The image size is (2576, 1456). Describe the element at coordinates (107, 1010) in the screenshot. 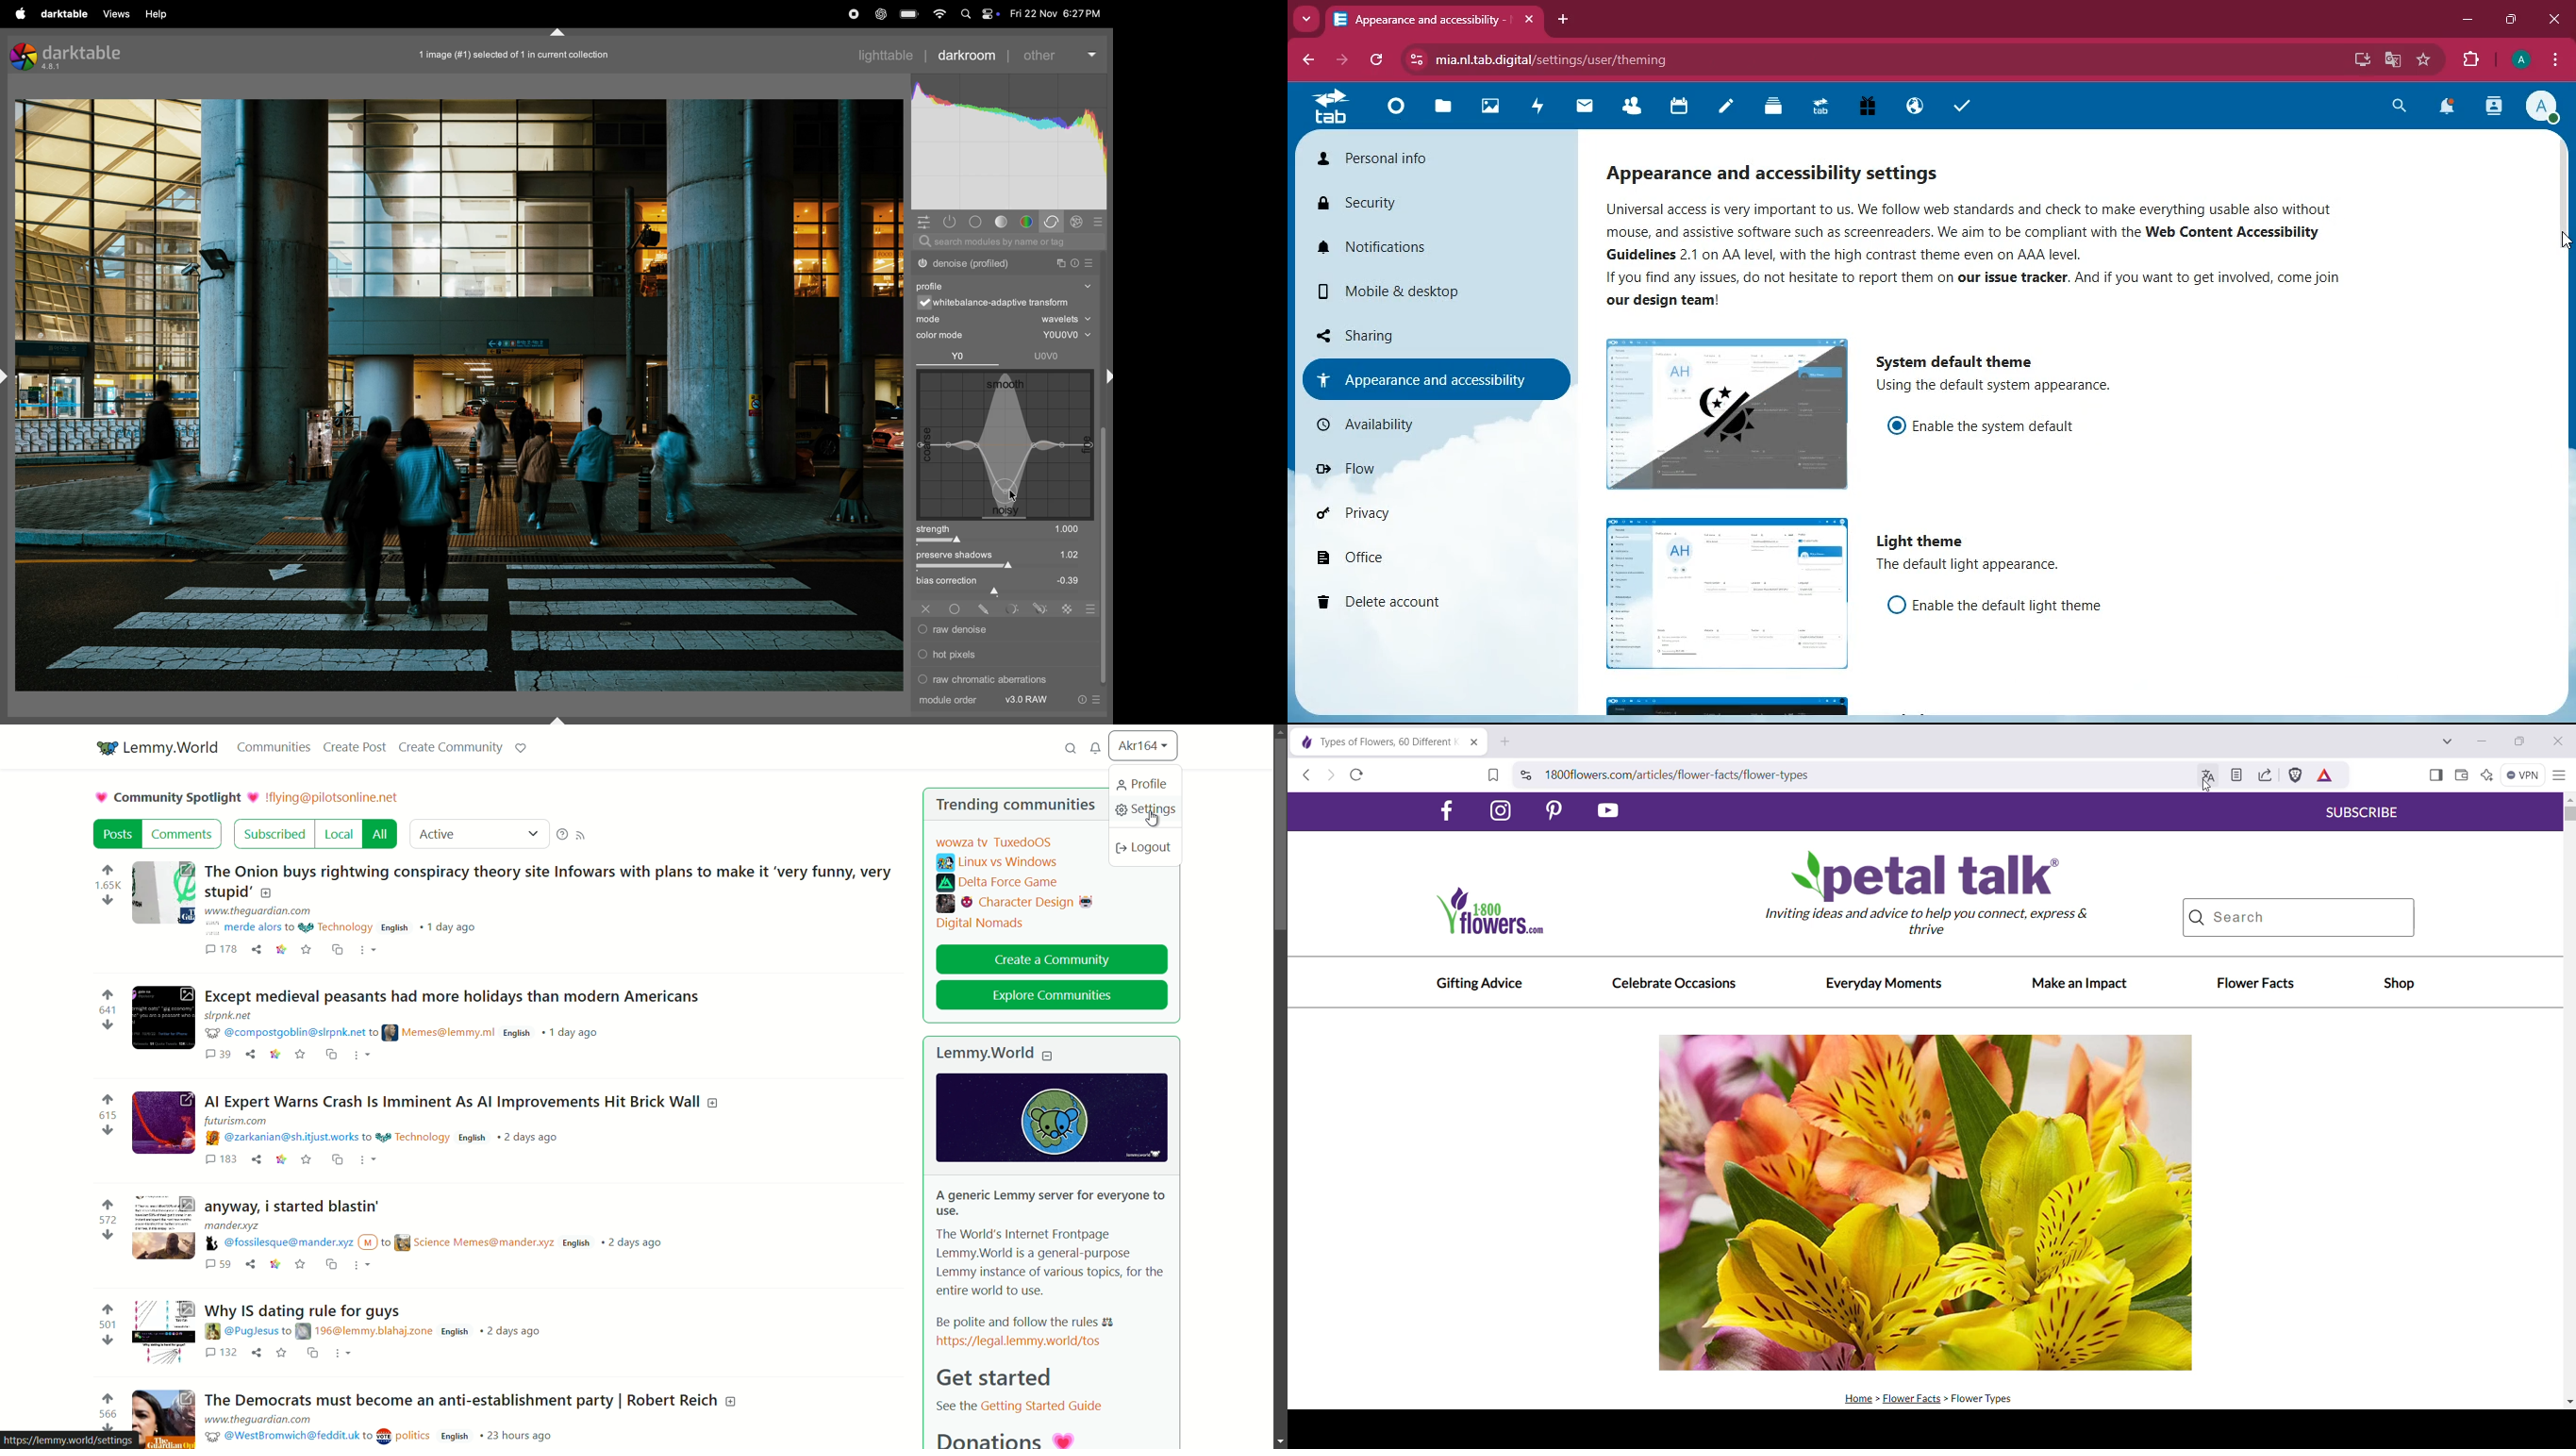

I see `number of votes` at that location.